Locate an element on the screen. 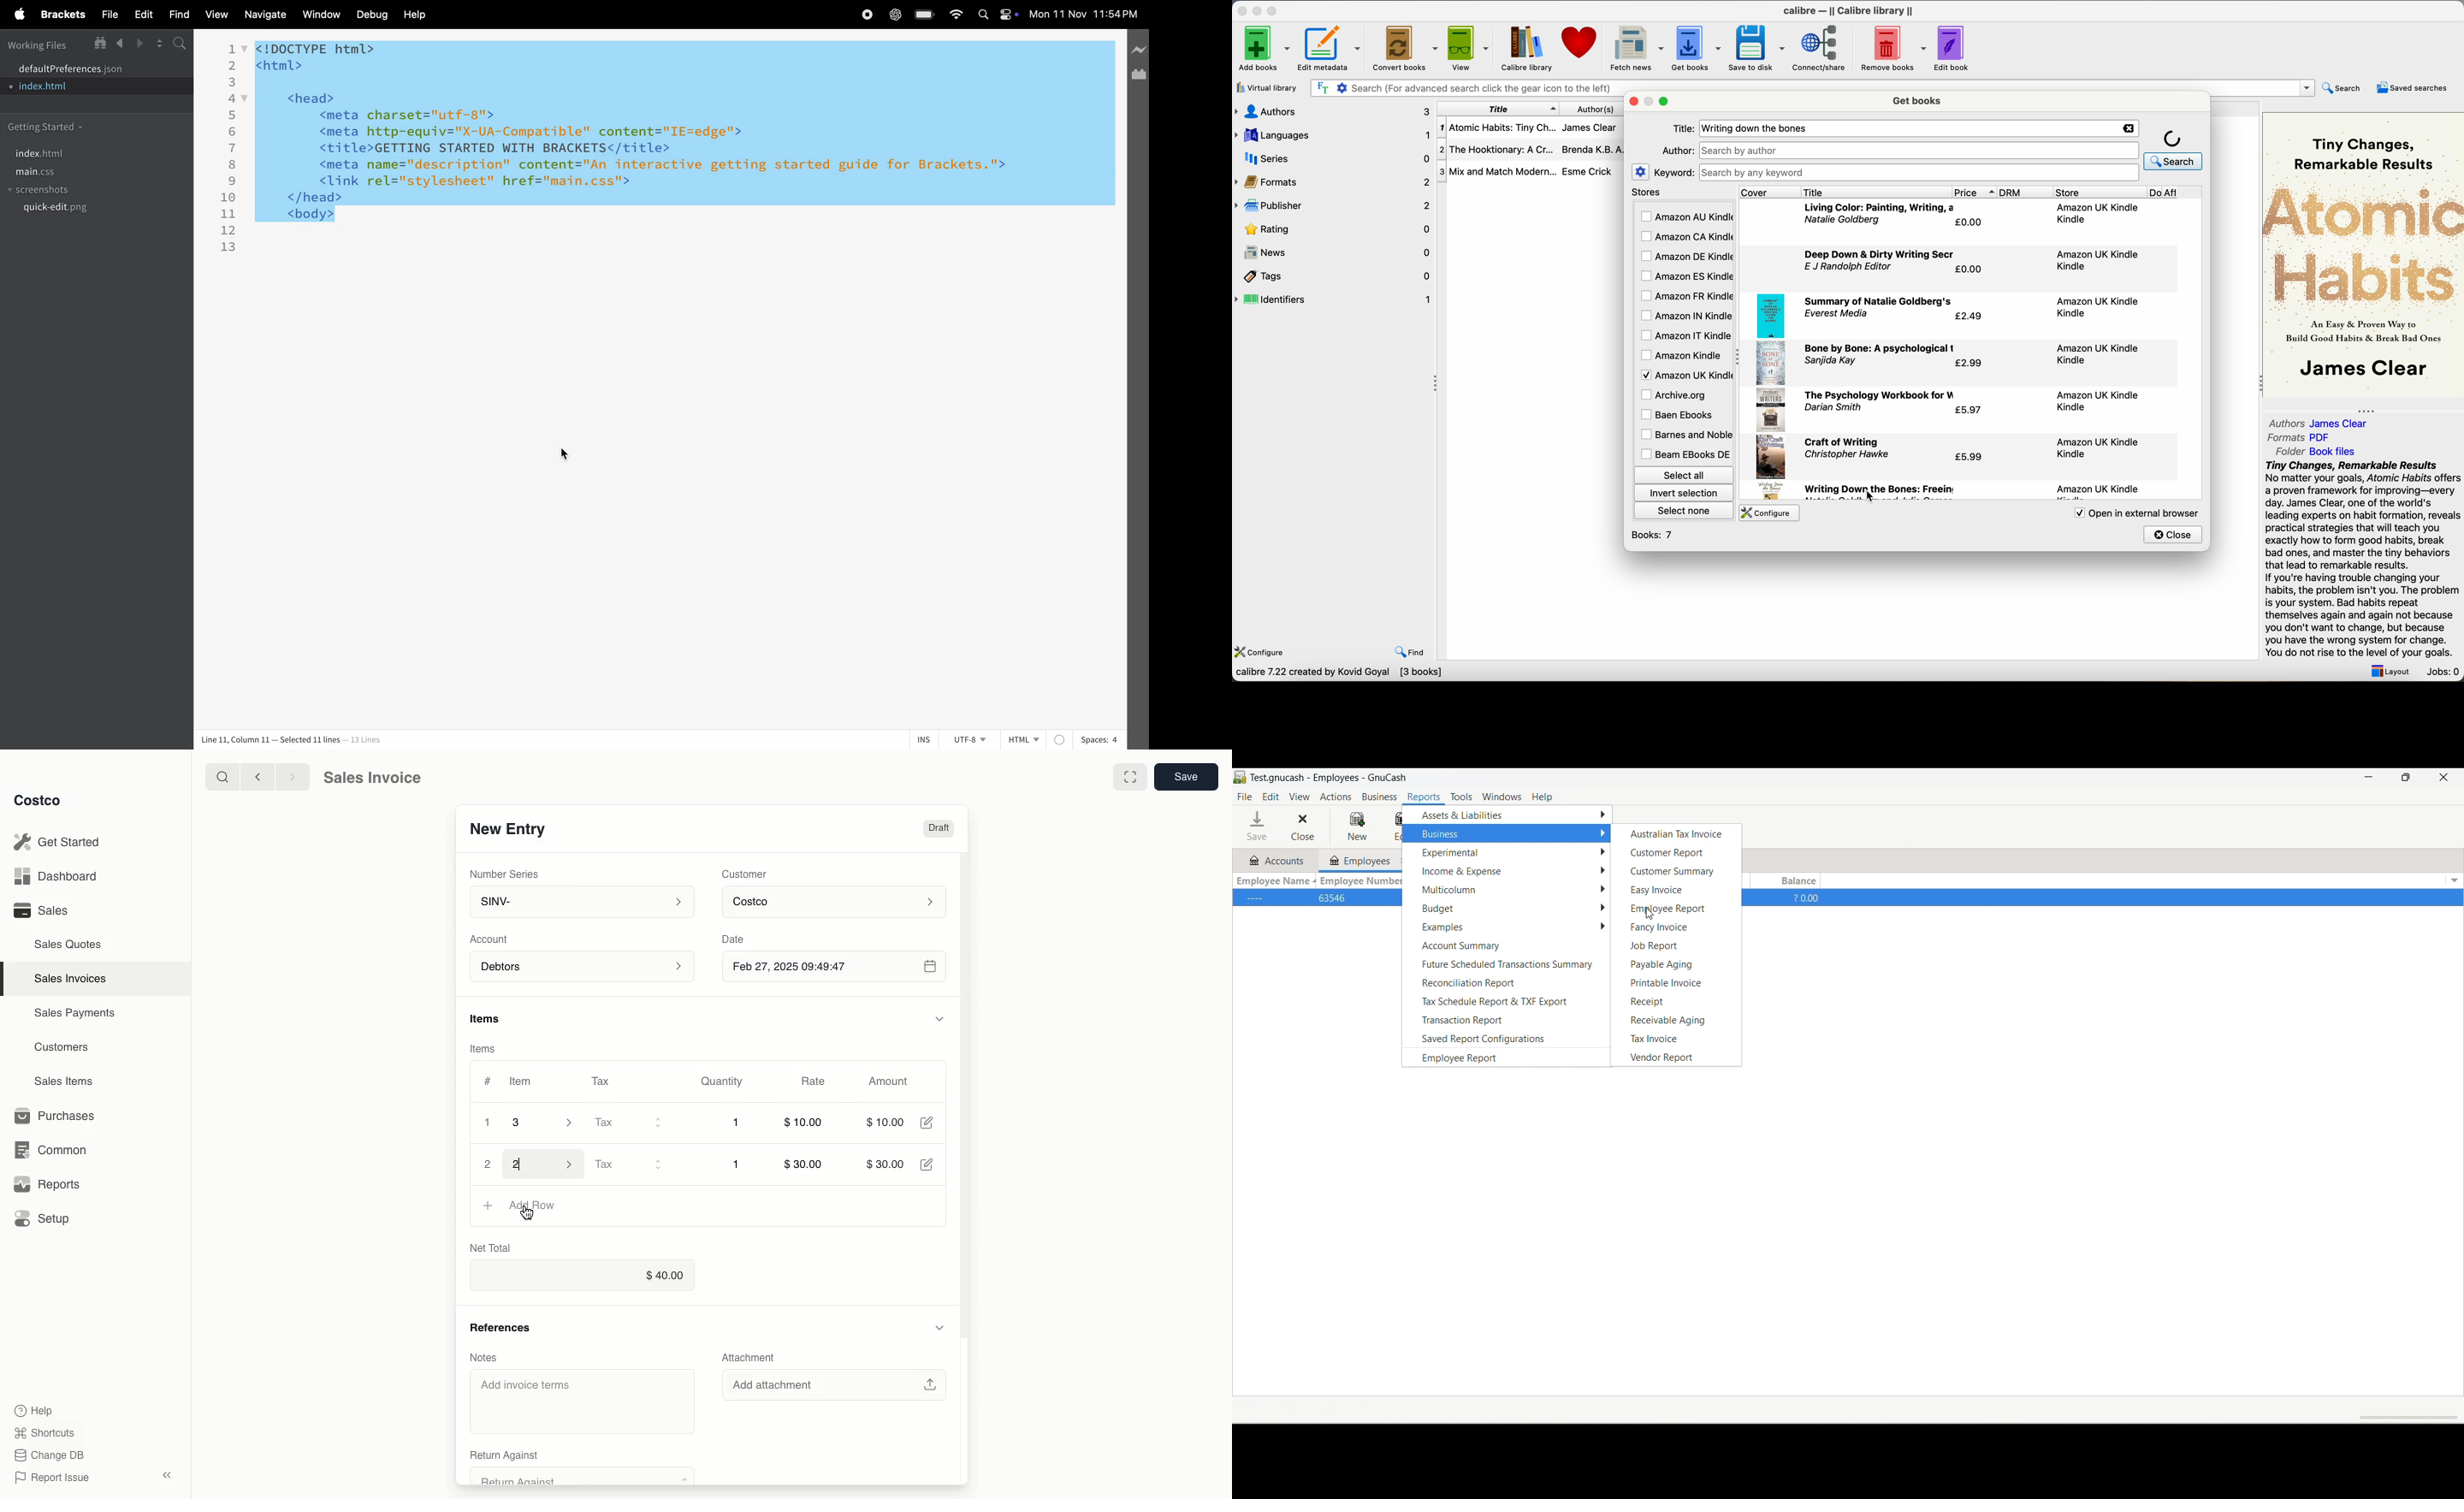 Image resolution: width=2464 pixels, height=1512 pixels. book icon is located at coordinates (1771, 457).